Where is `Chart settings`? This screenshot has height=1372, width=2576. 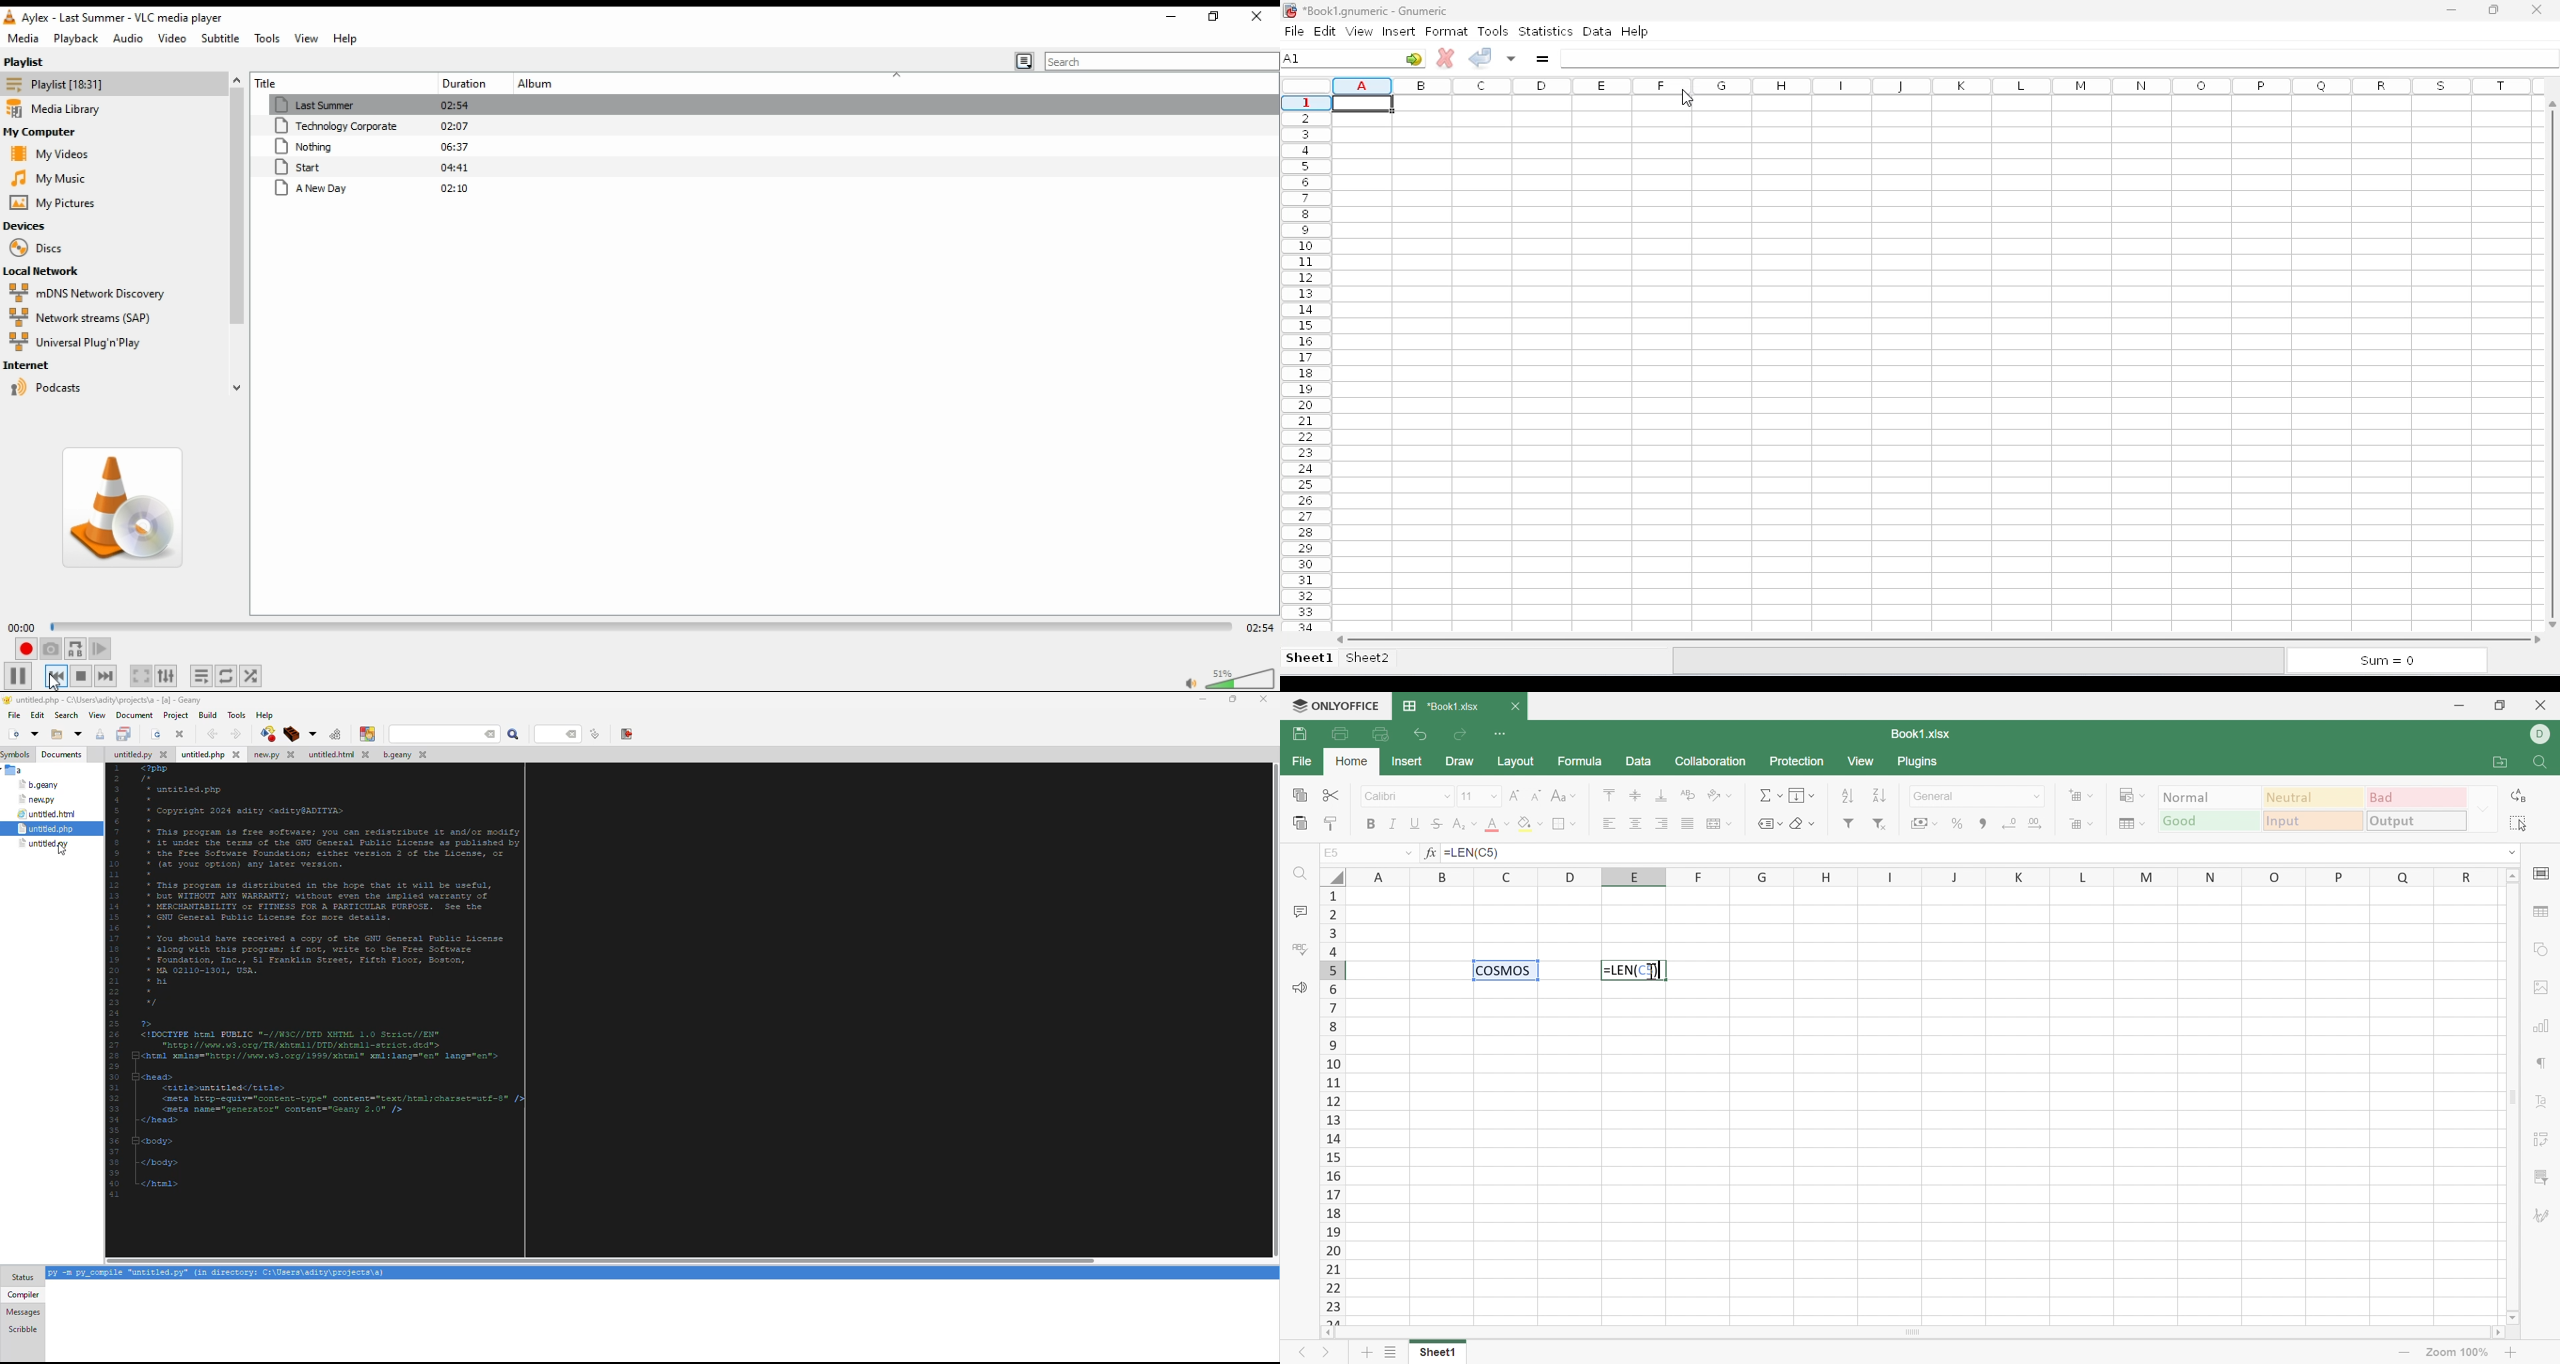 Chart settings is located at coordinates (2539, 1028).